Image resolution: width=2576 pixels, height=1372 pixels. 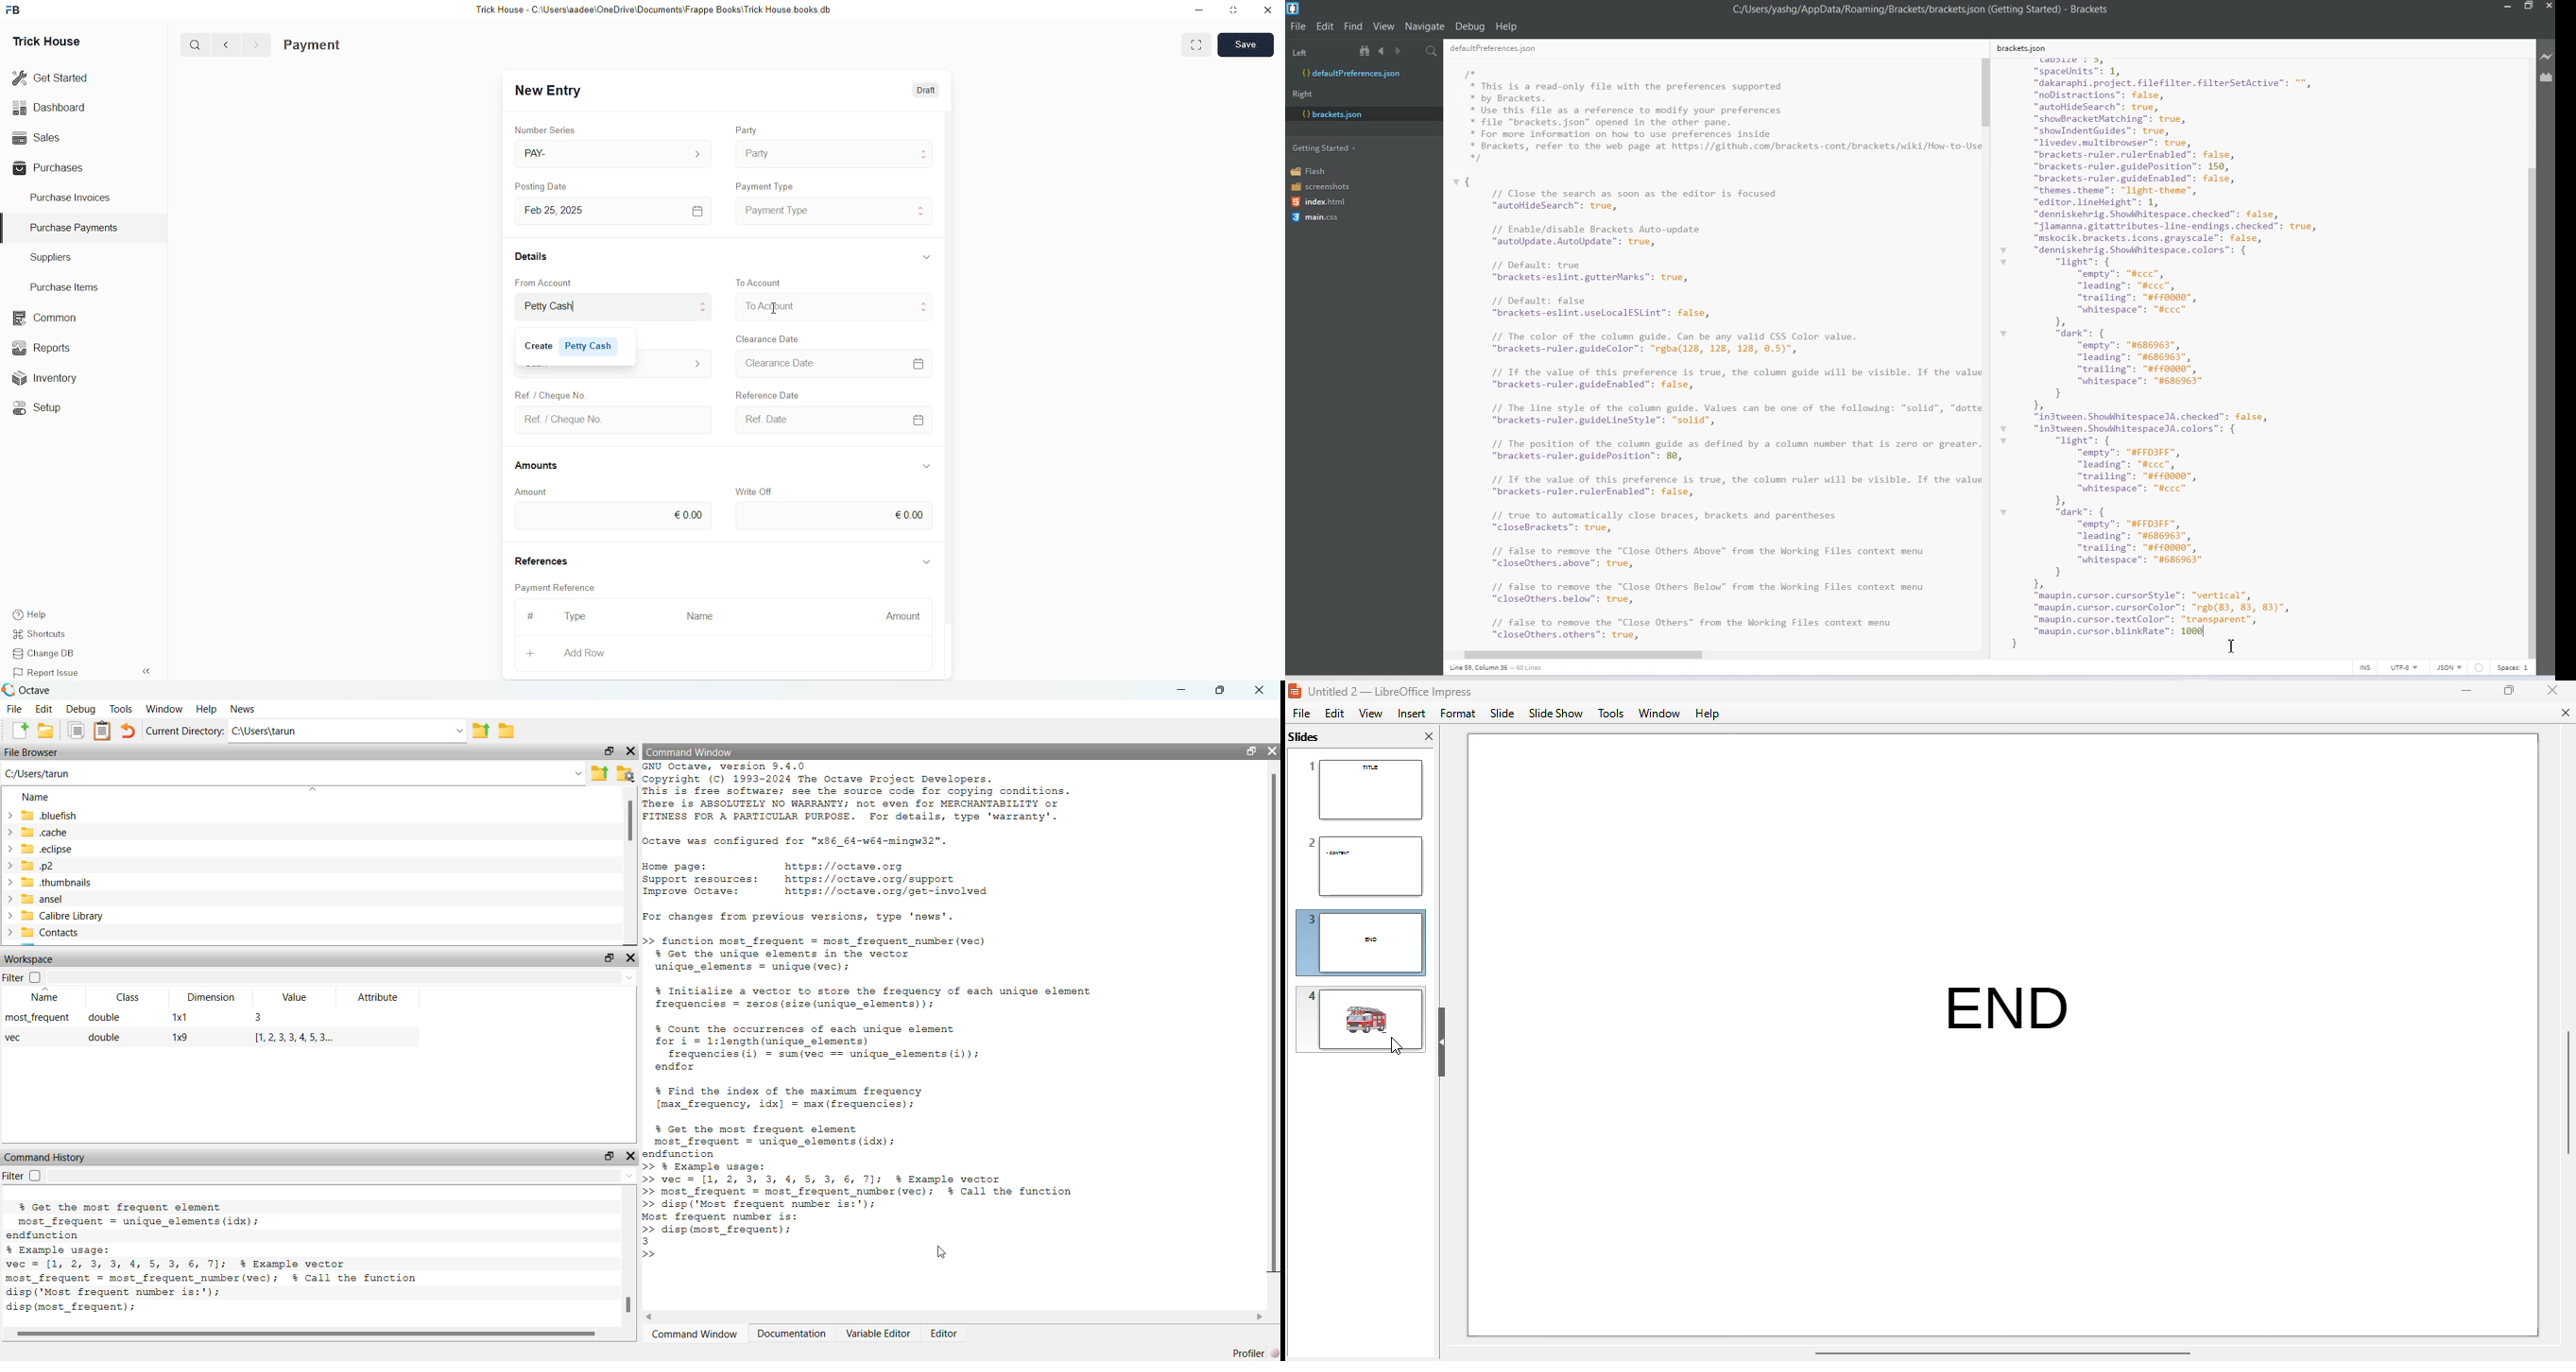 I want to click on help, so click(x=1708, y=715).